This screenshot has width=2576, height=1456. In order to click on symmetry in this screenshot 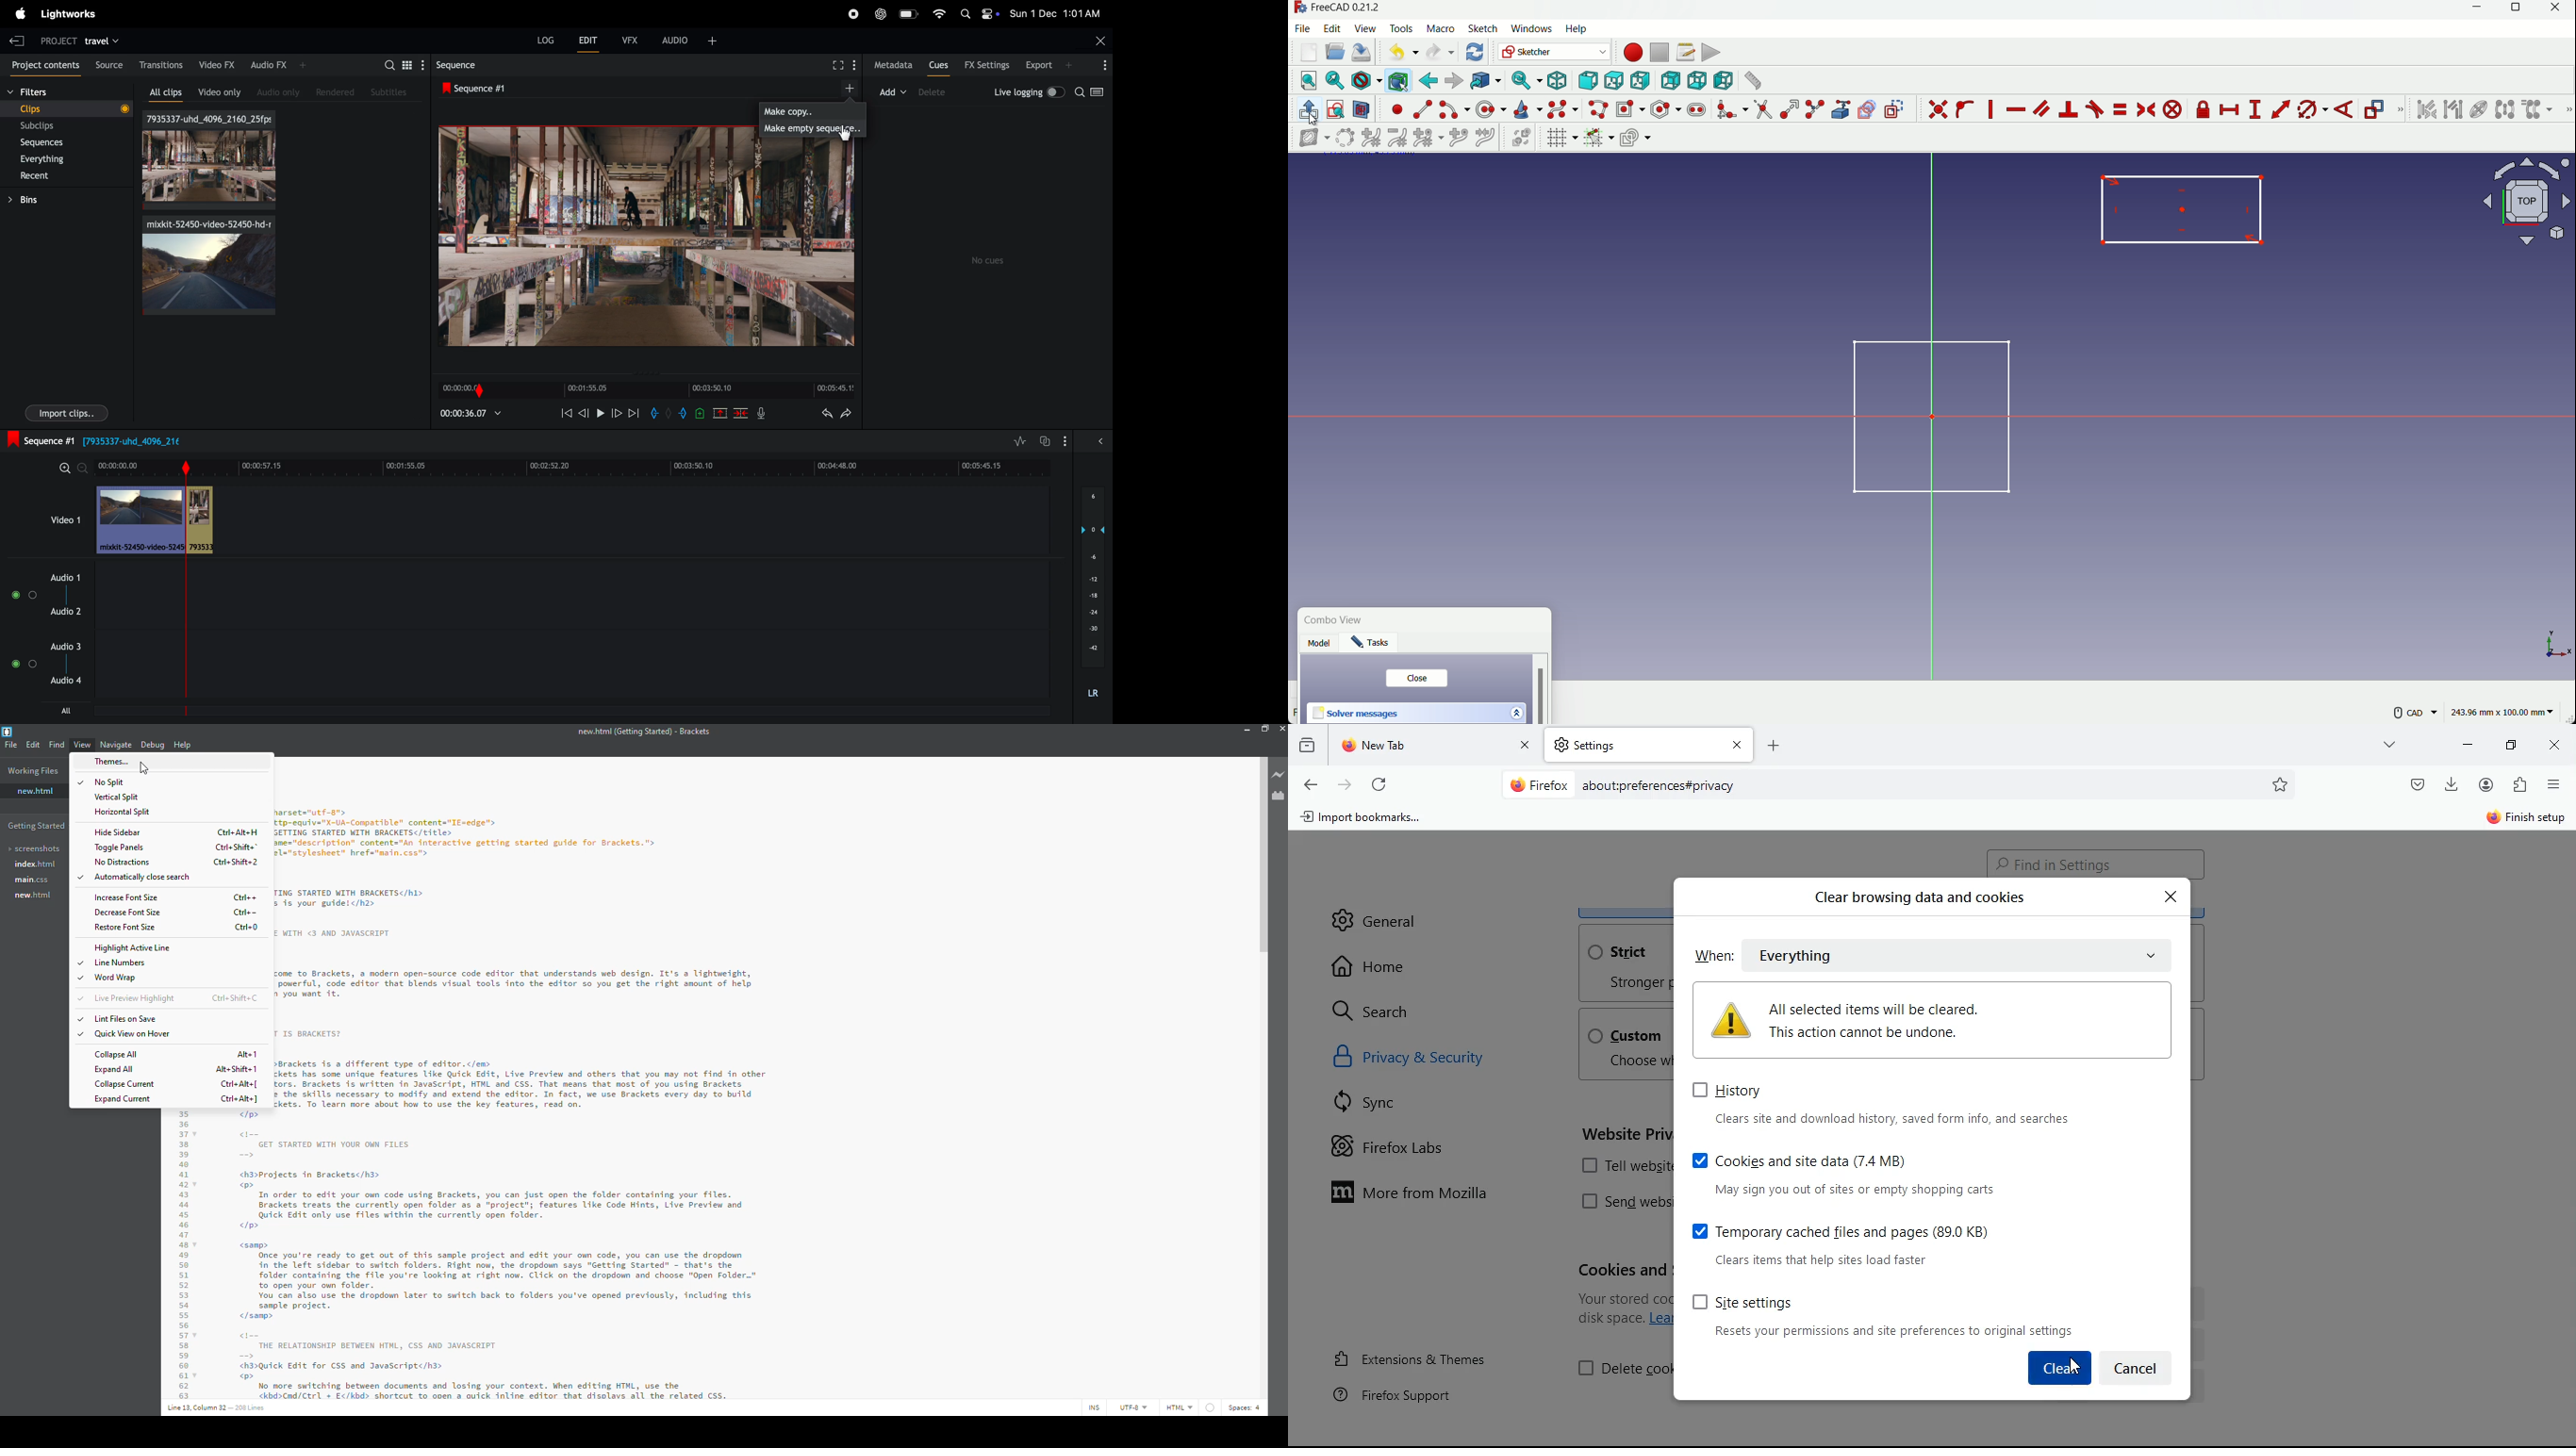, I will do `click(2505, 109)`.